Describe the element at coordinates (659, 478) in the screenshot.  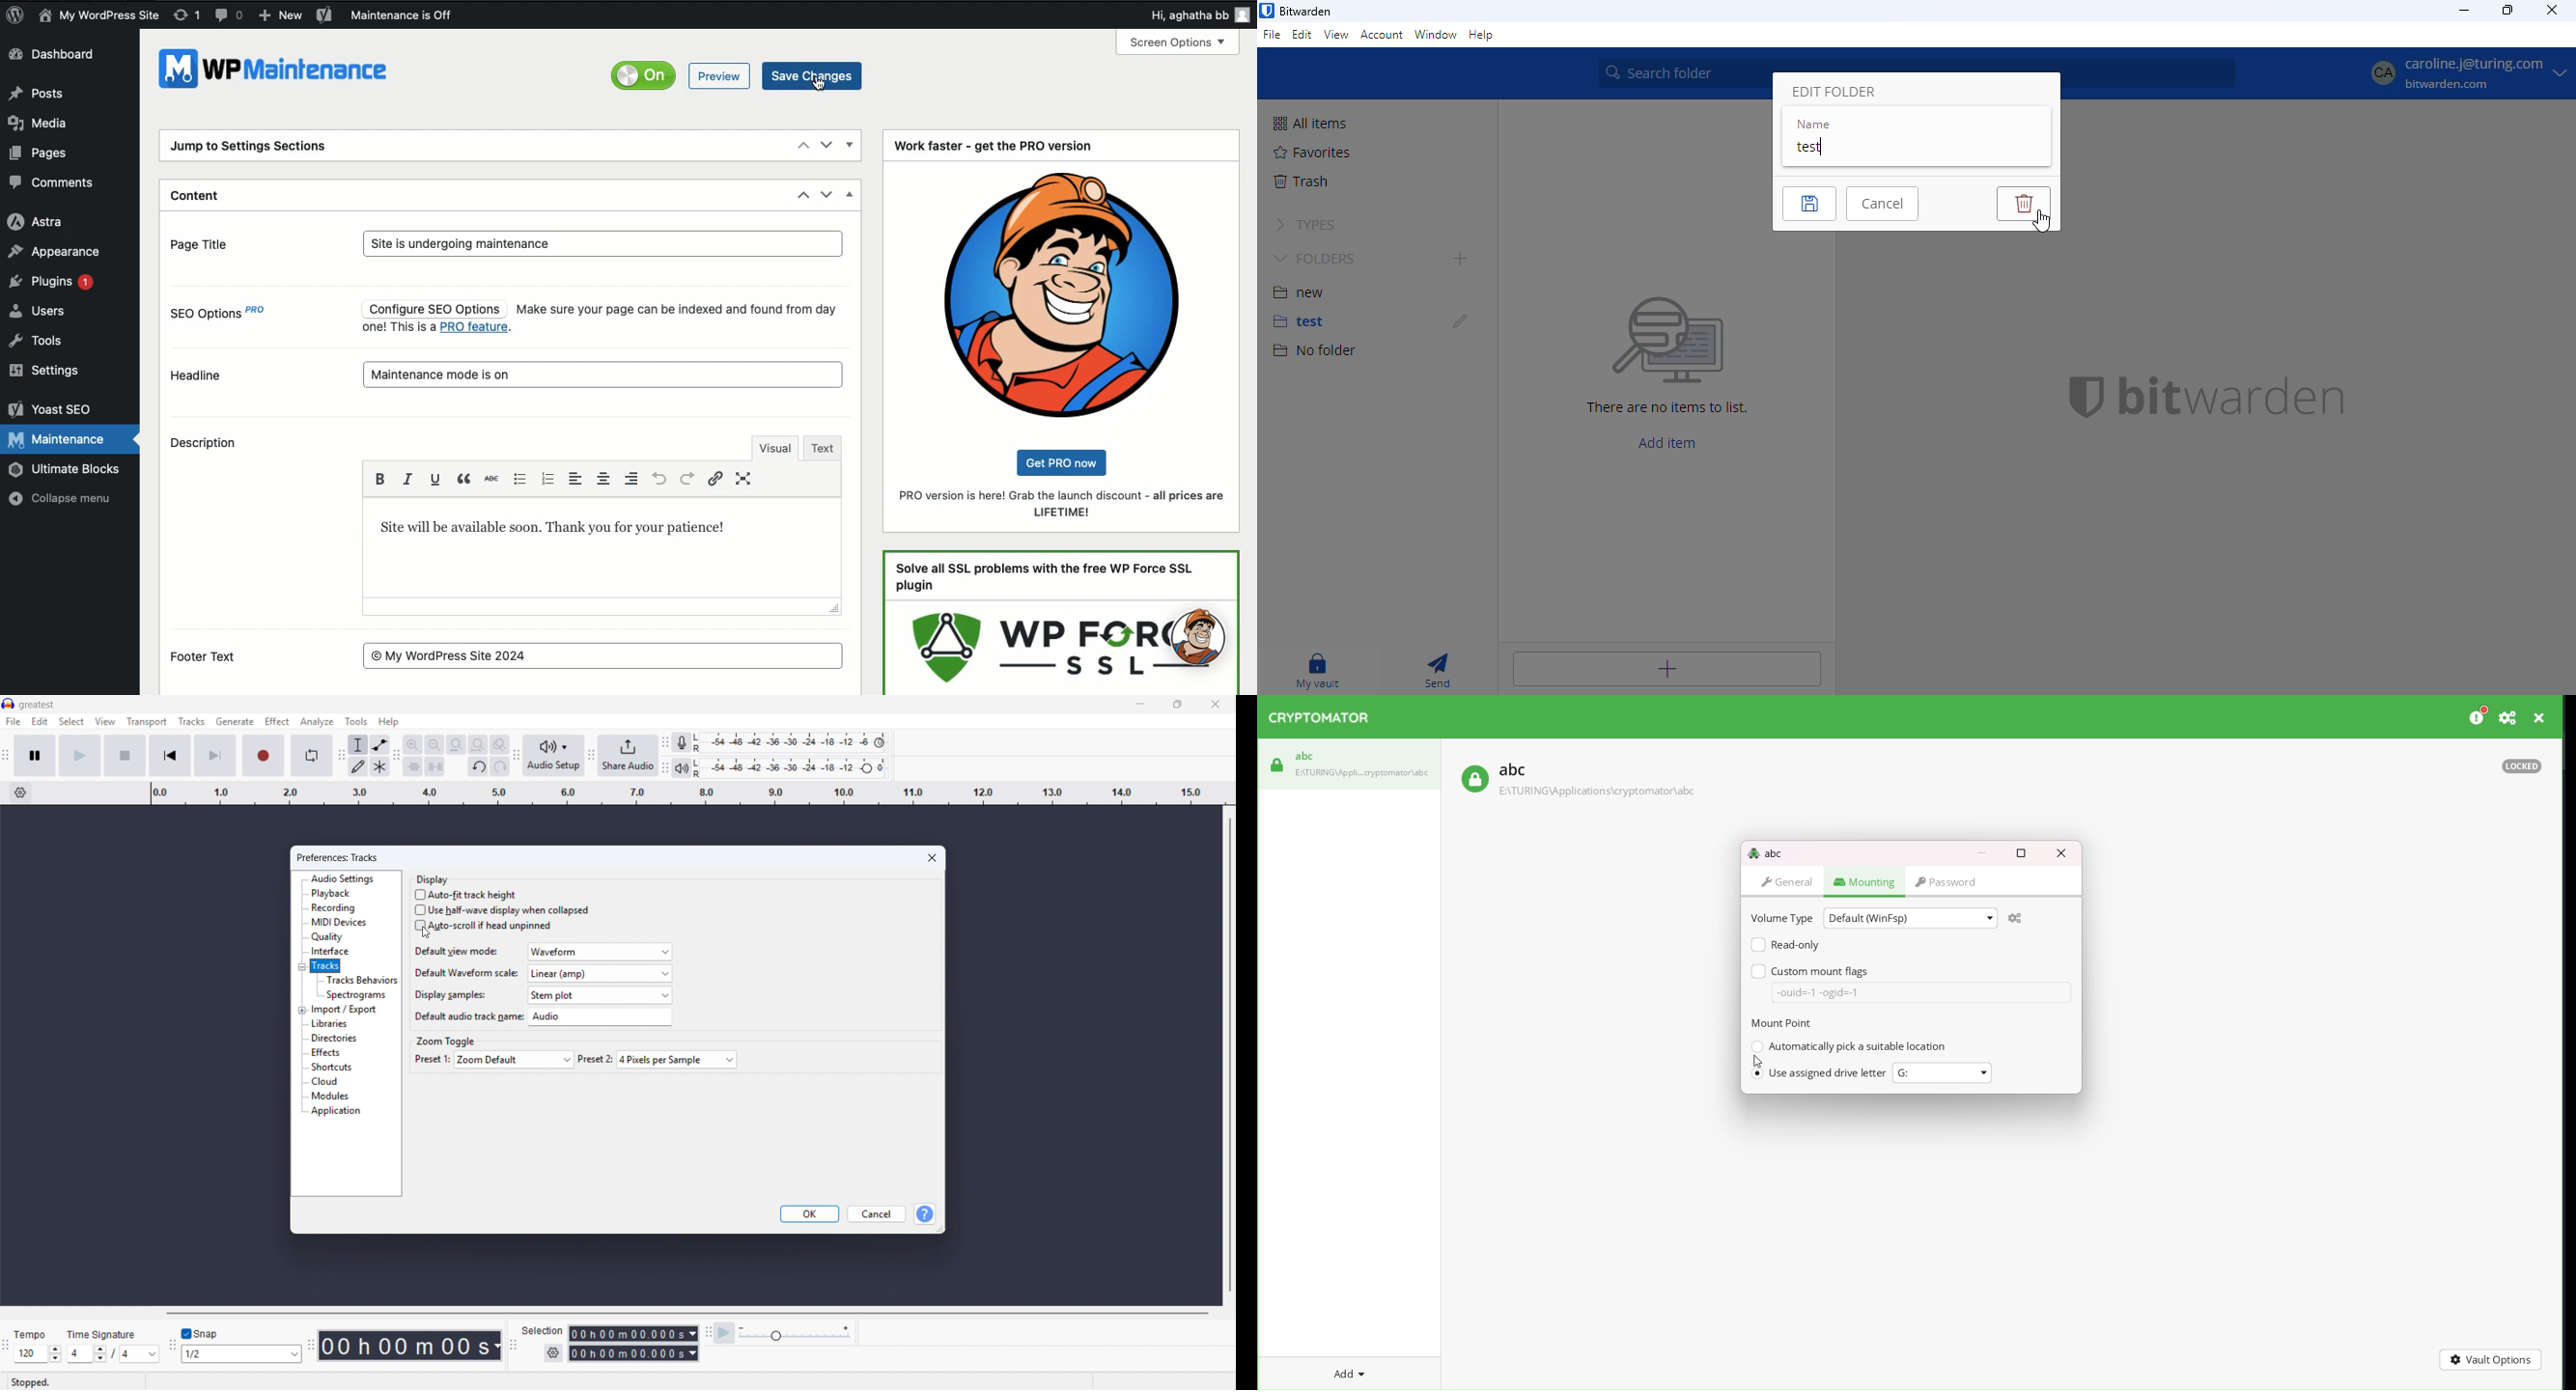
I see `Undo` at that location.